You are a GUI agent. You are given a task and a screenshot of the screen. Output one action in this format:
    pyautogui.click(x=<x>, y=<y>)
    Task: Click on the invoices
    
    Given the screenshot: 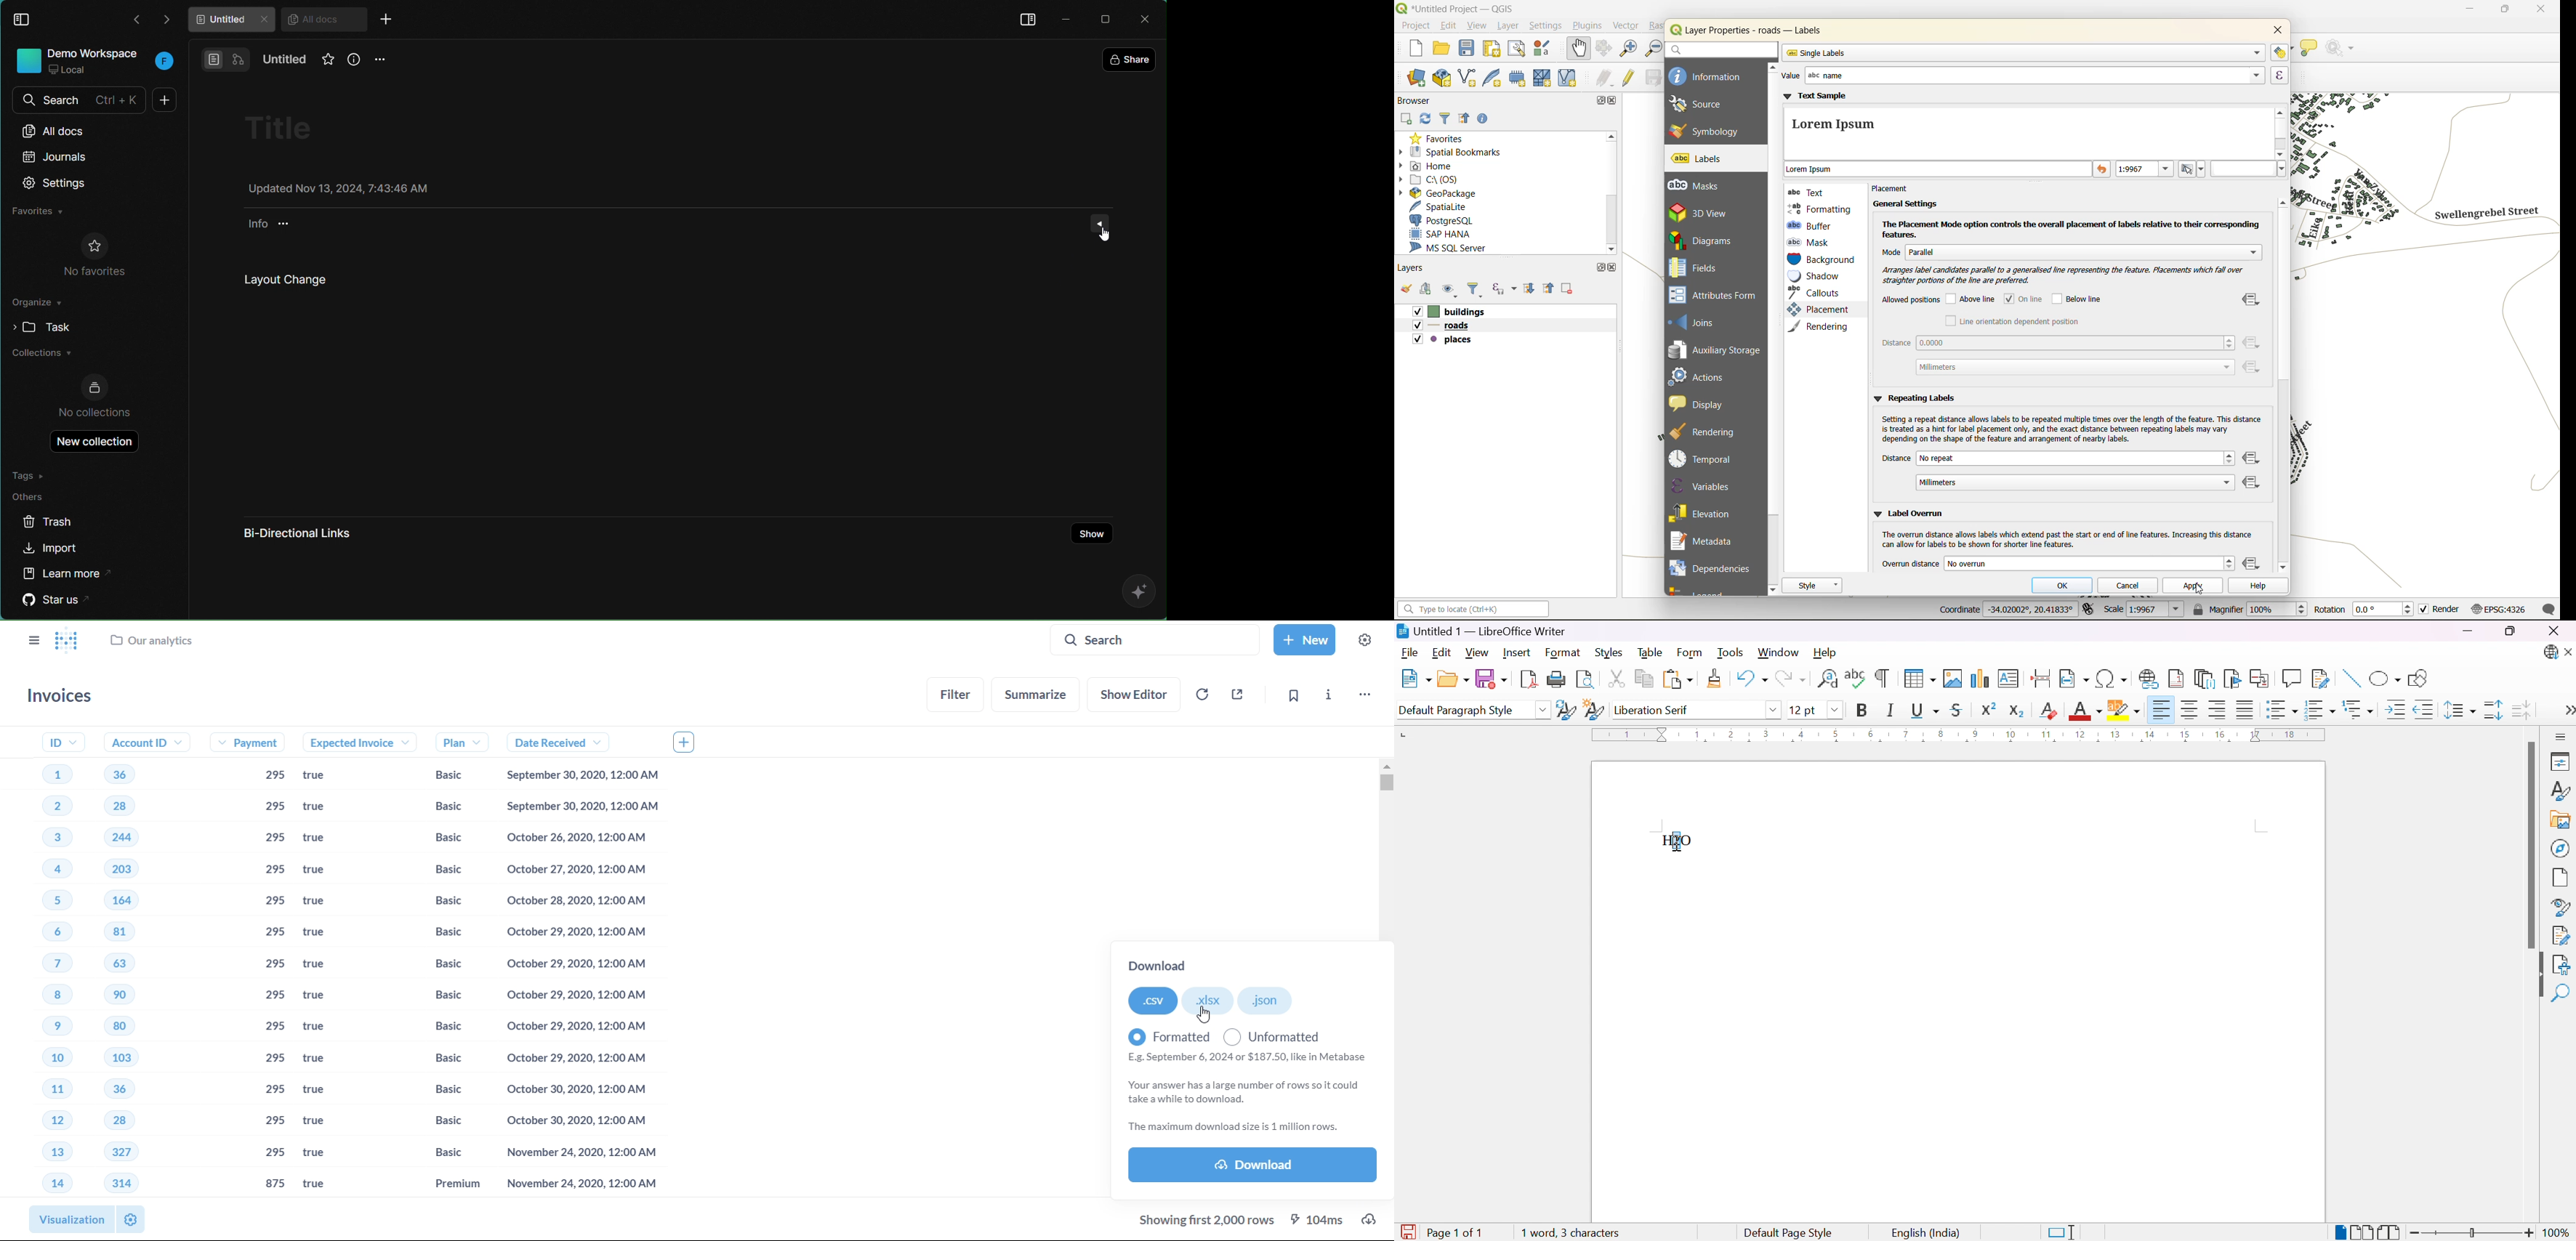 What is the action you would take?
    pyautogui.click(x=63, y=696)
    